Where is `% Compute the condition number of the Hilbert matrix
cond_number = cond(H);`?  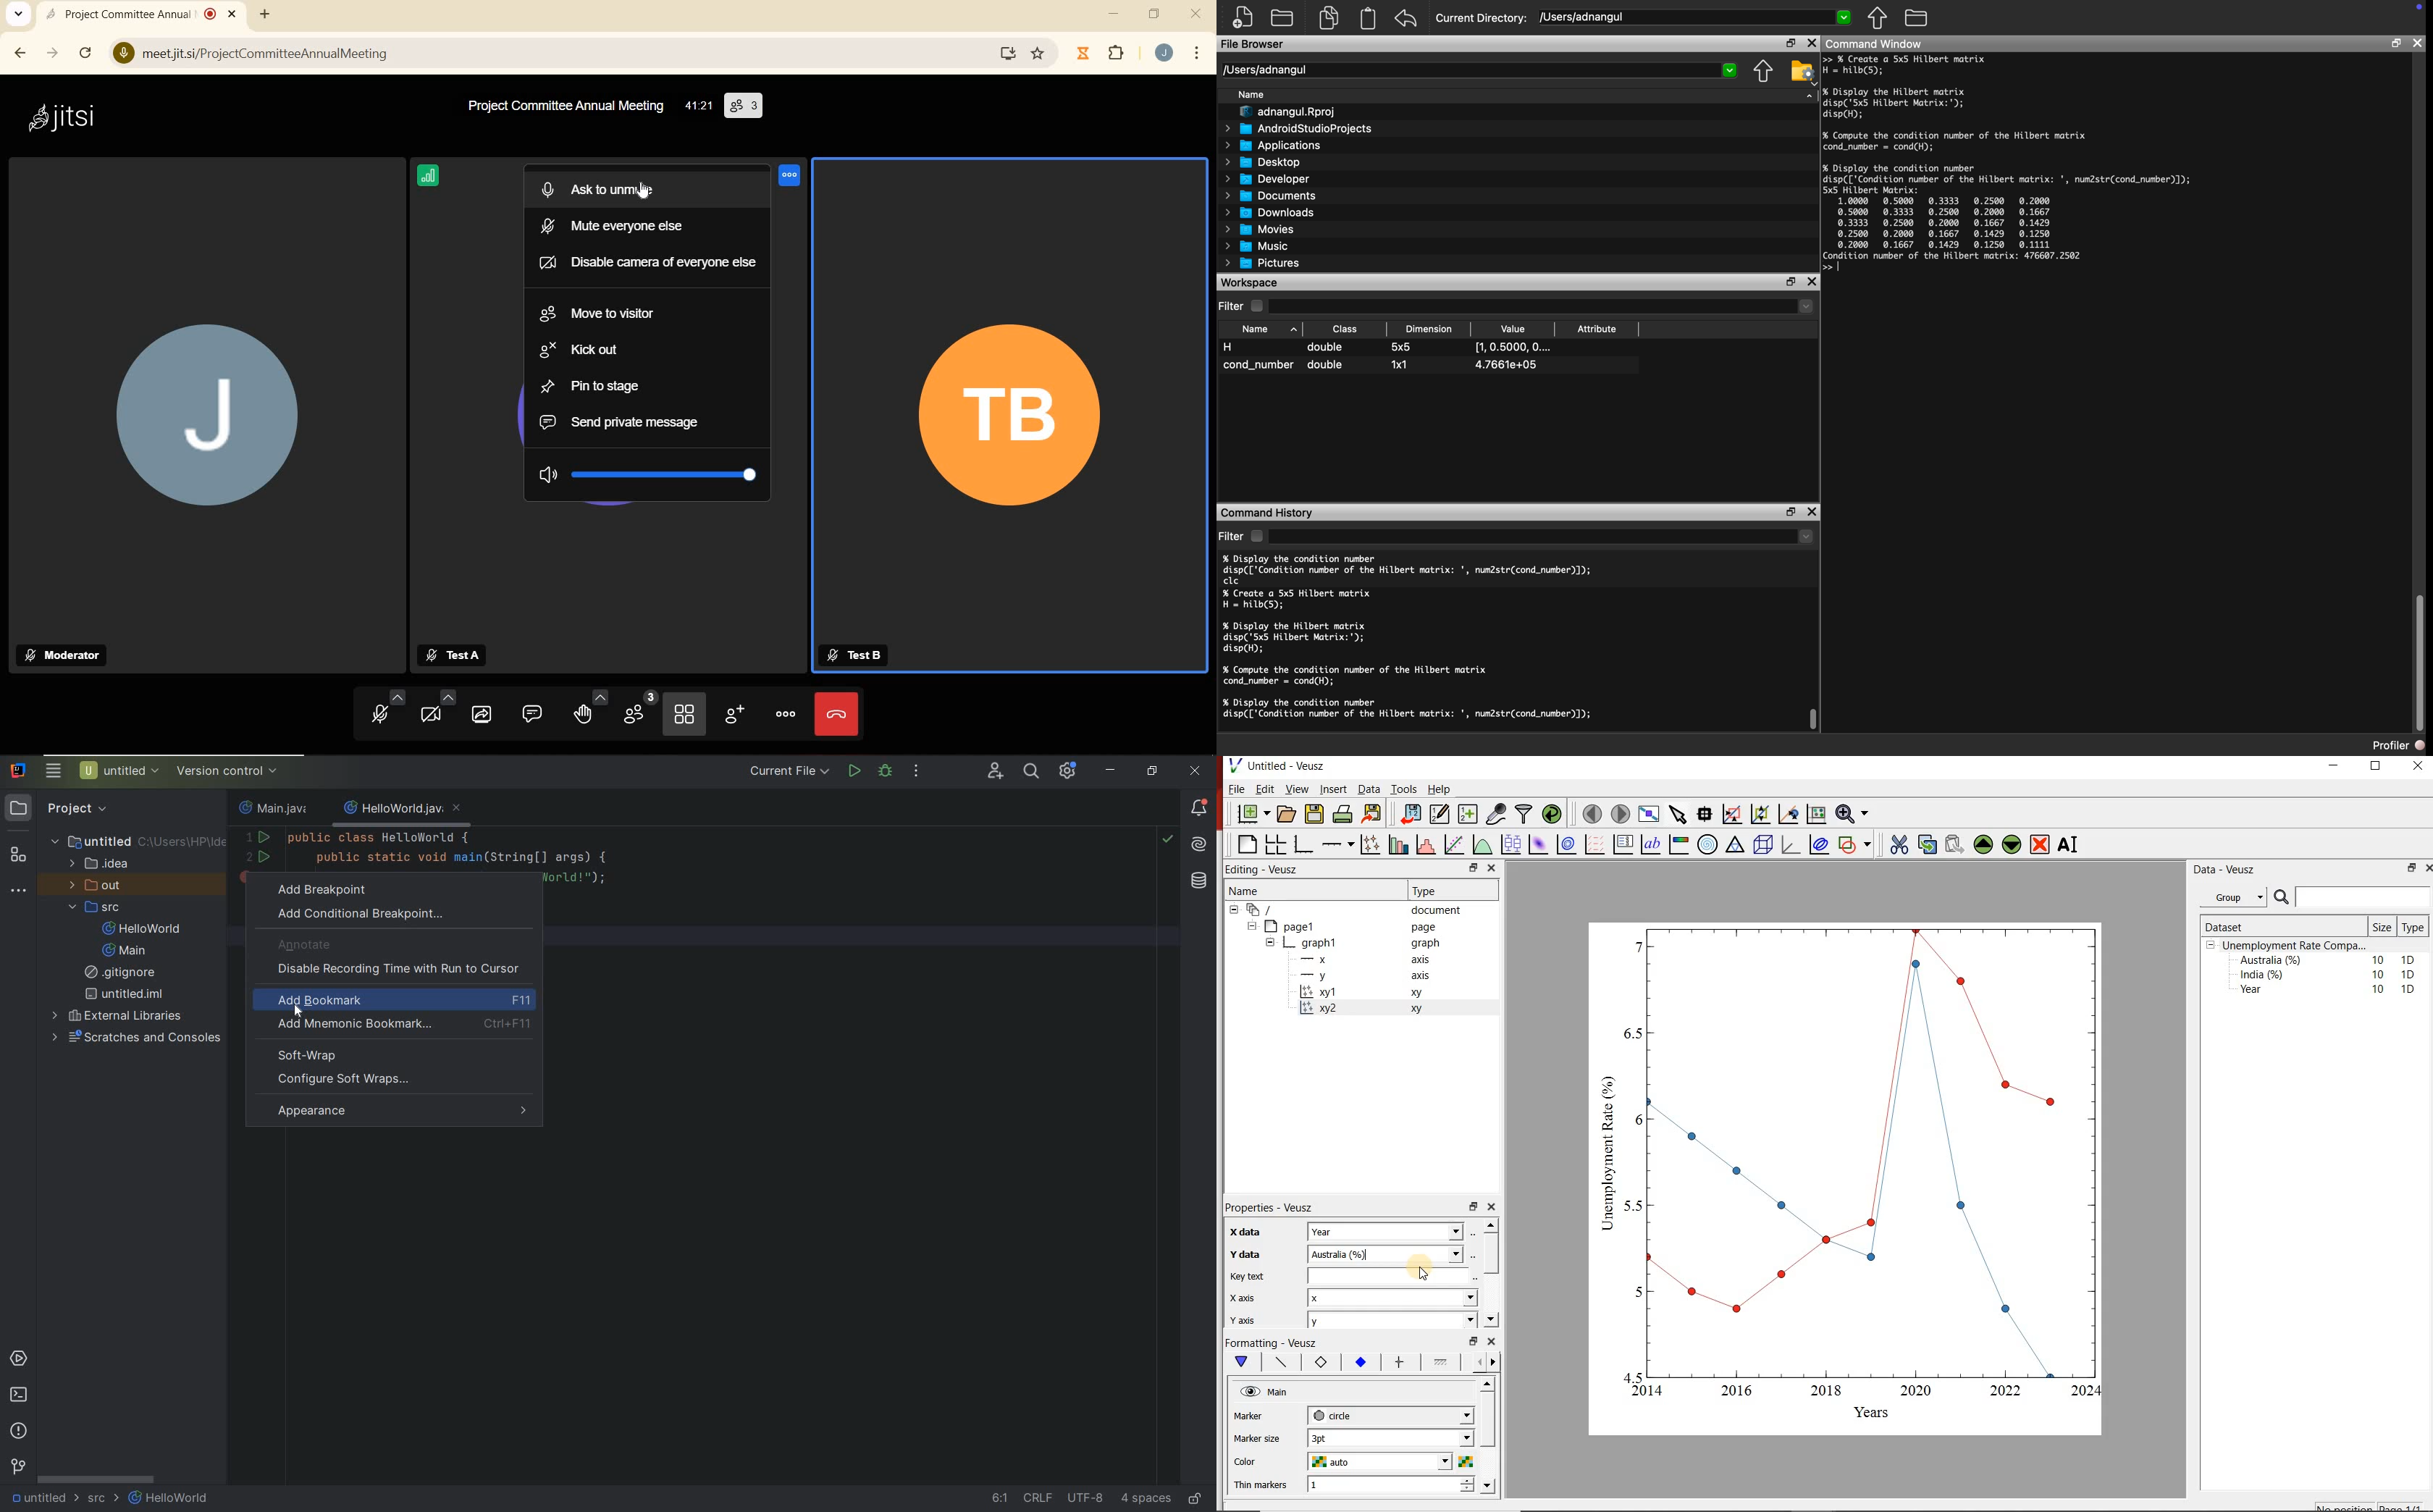 % Compute the condition number of the Hilbert matrix
cond_number = cond(H); is located at coordinates (1360, 676).